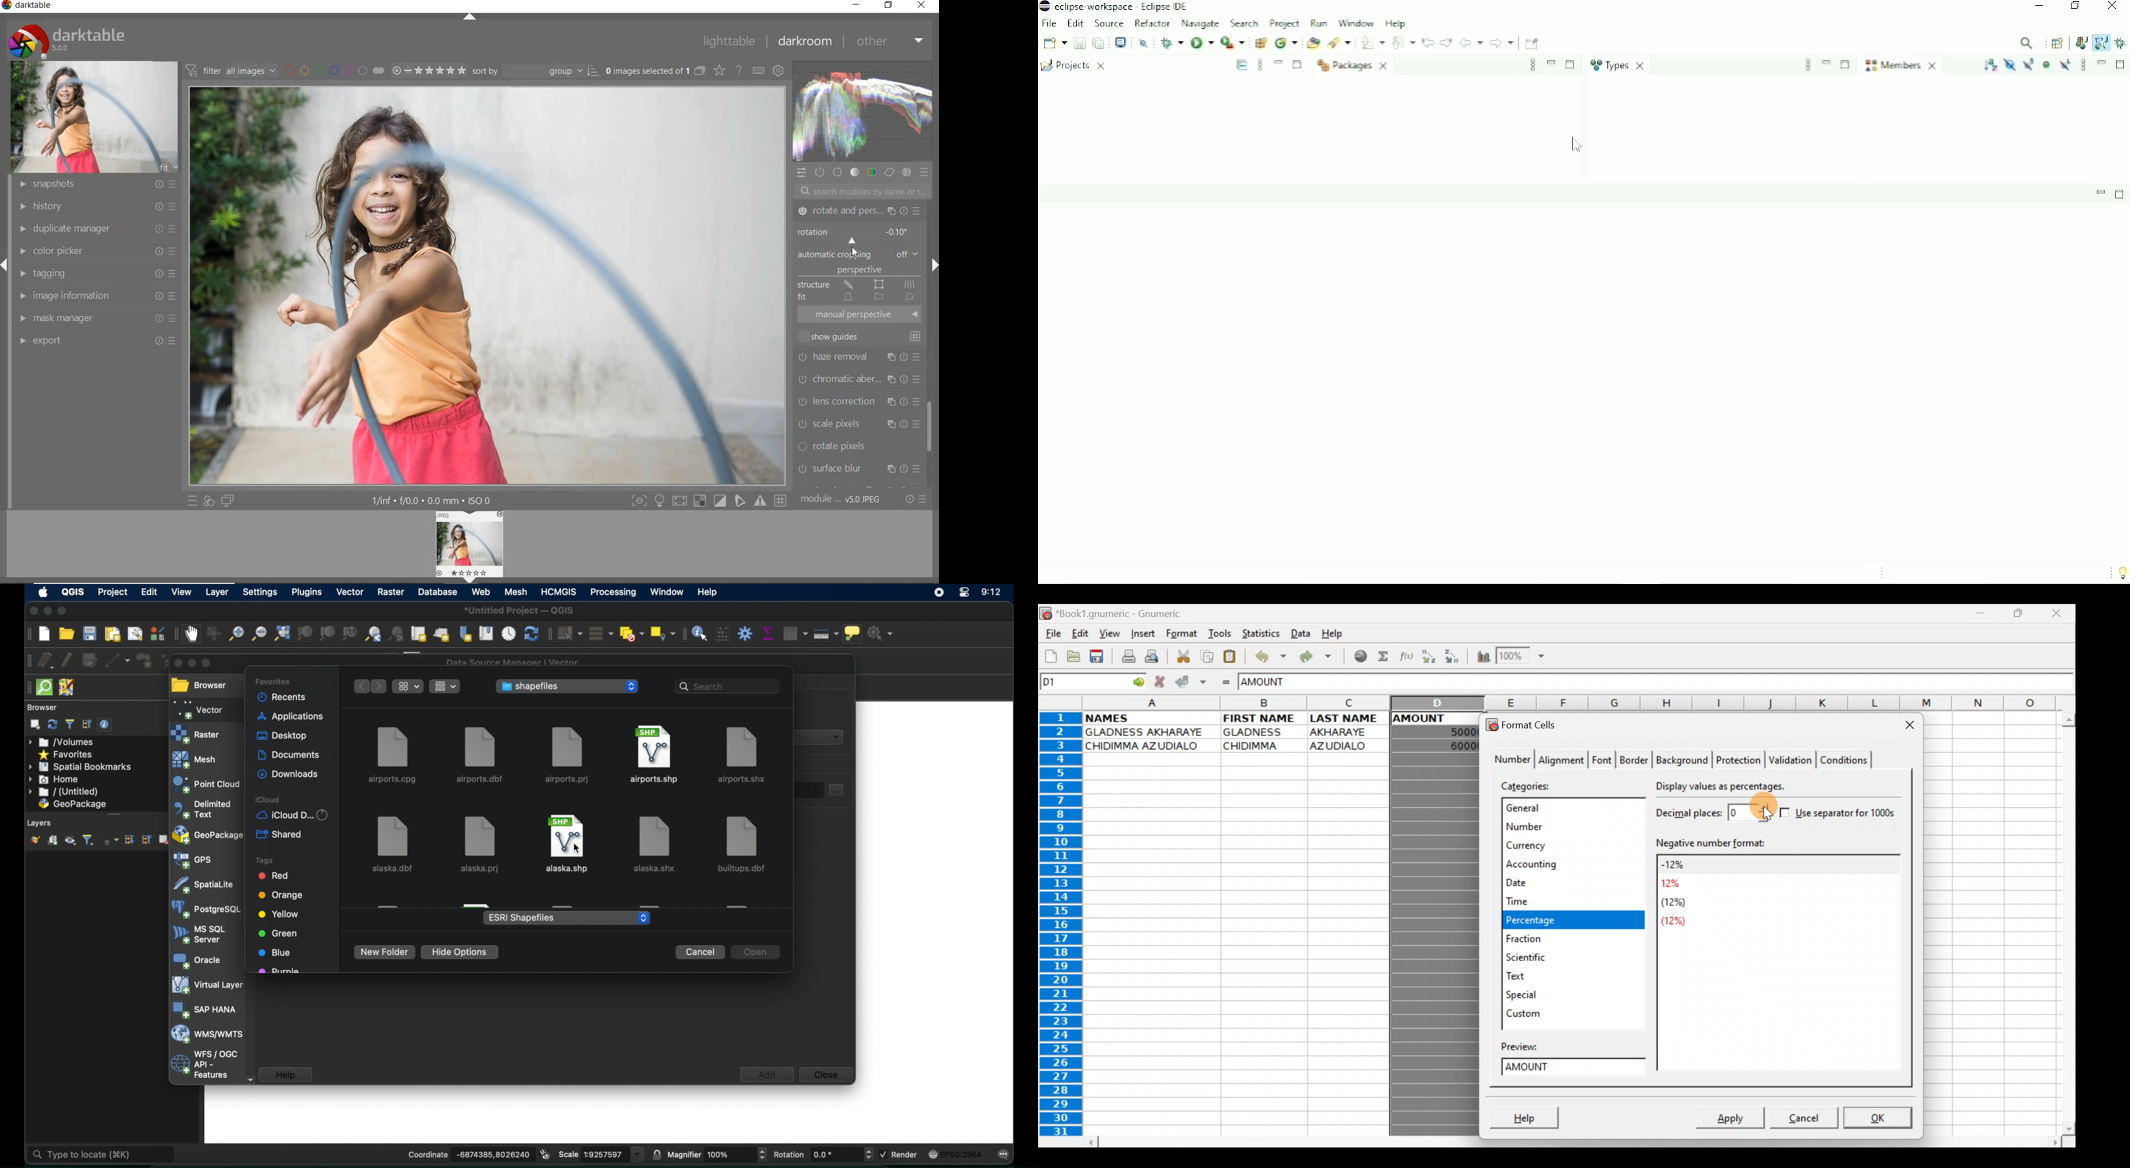  I want to click on filter images, so click(230, 70).